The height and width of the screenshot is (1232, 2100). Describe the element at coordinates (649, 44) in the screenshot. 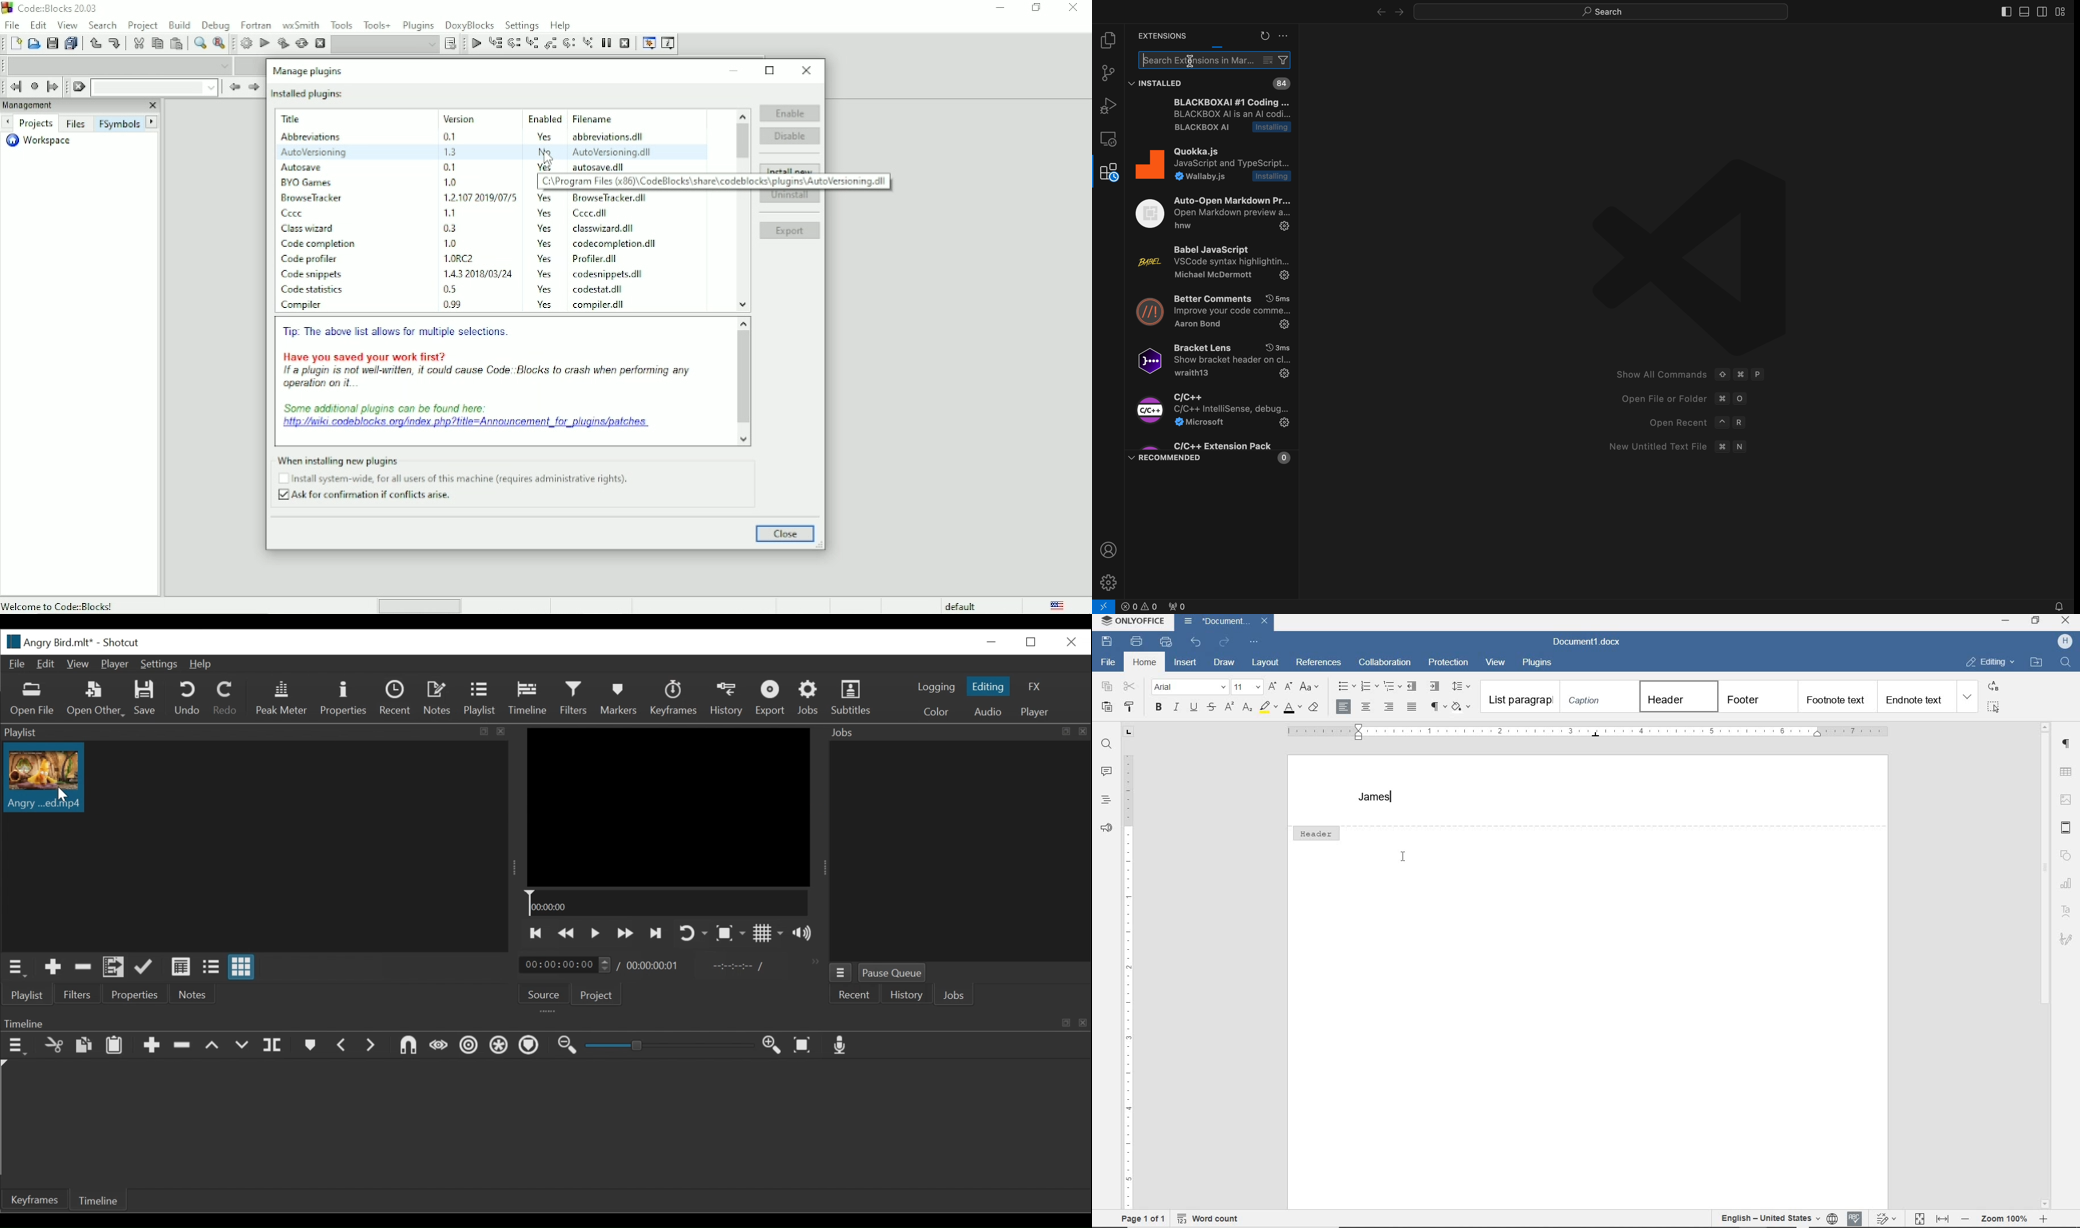

I see `Debugging windows` at that location.